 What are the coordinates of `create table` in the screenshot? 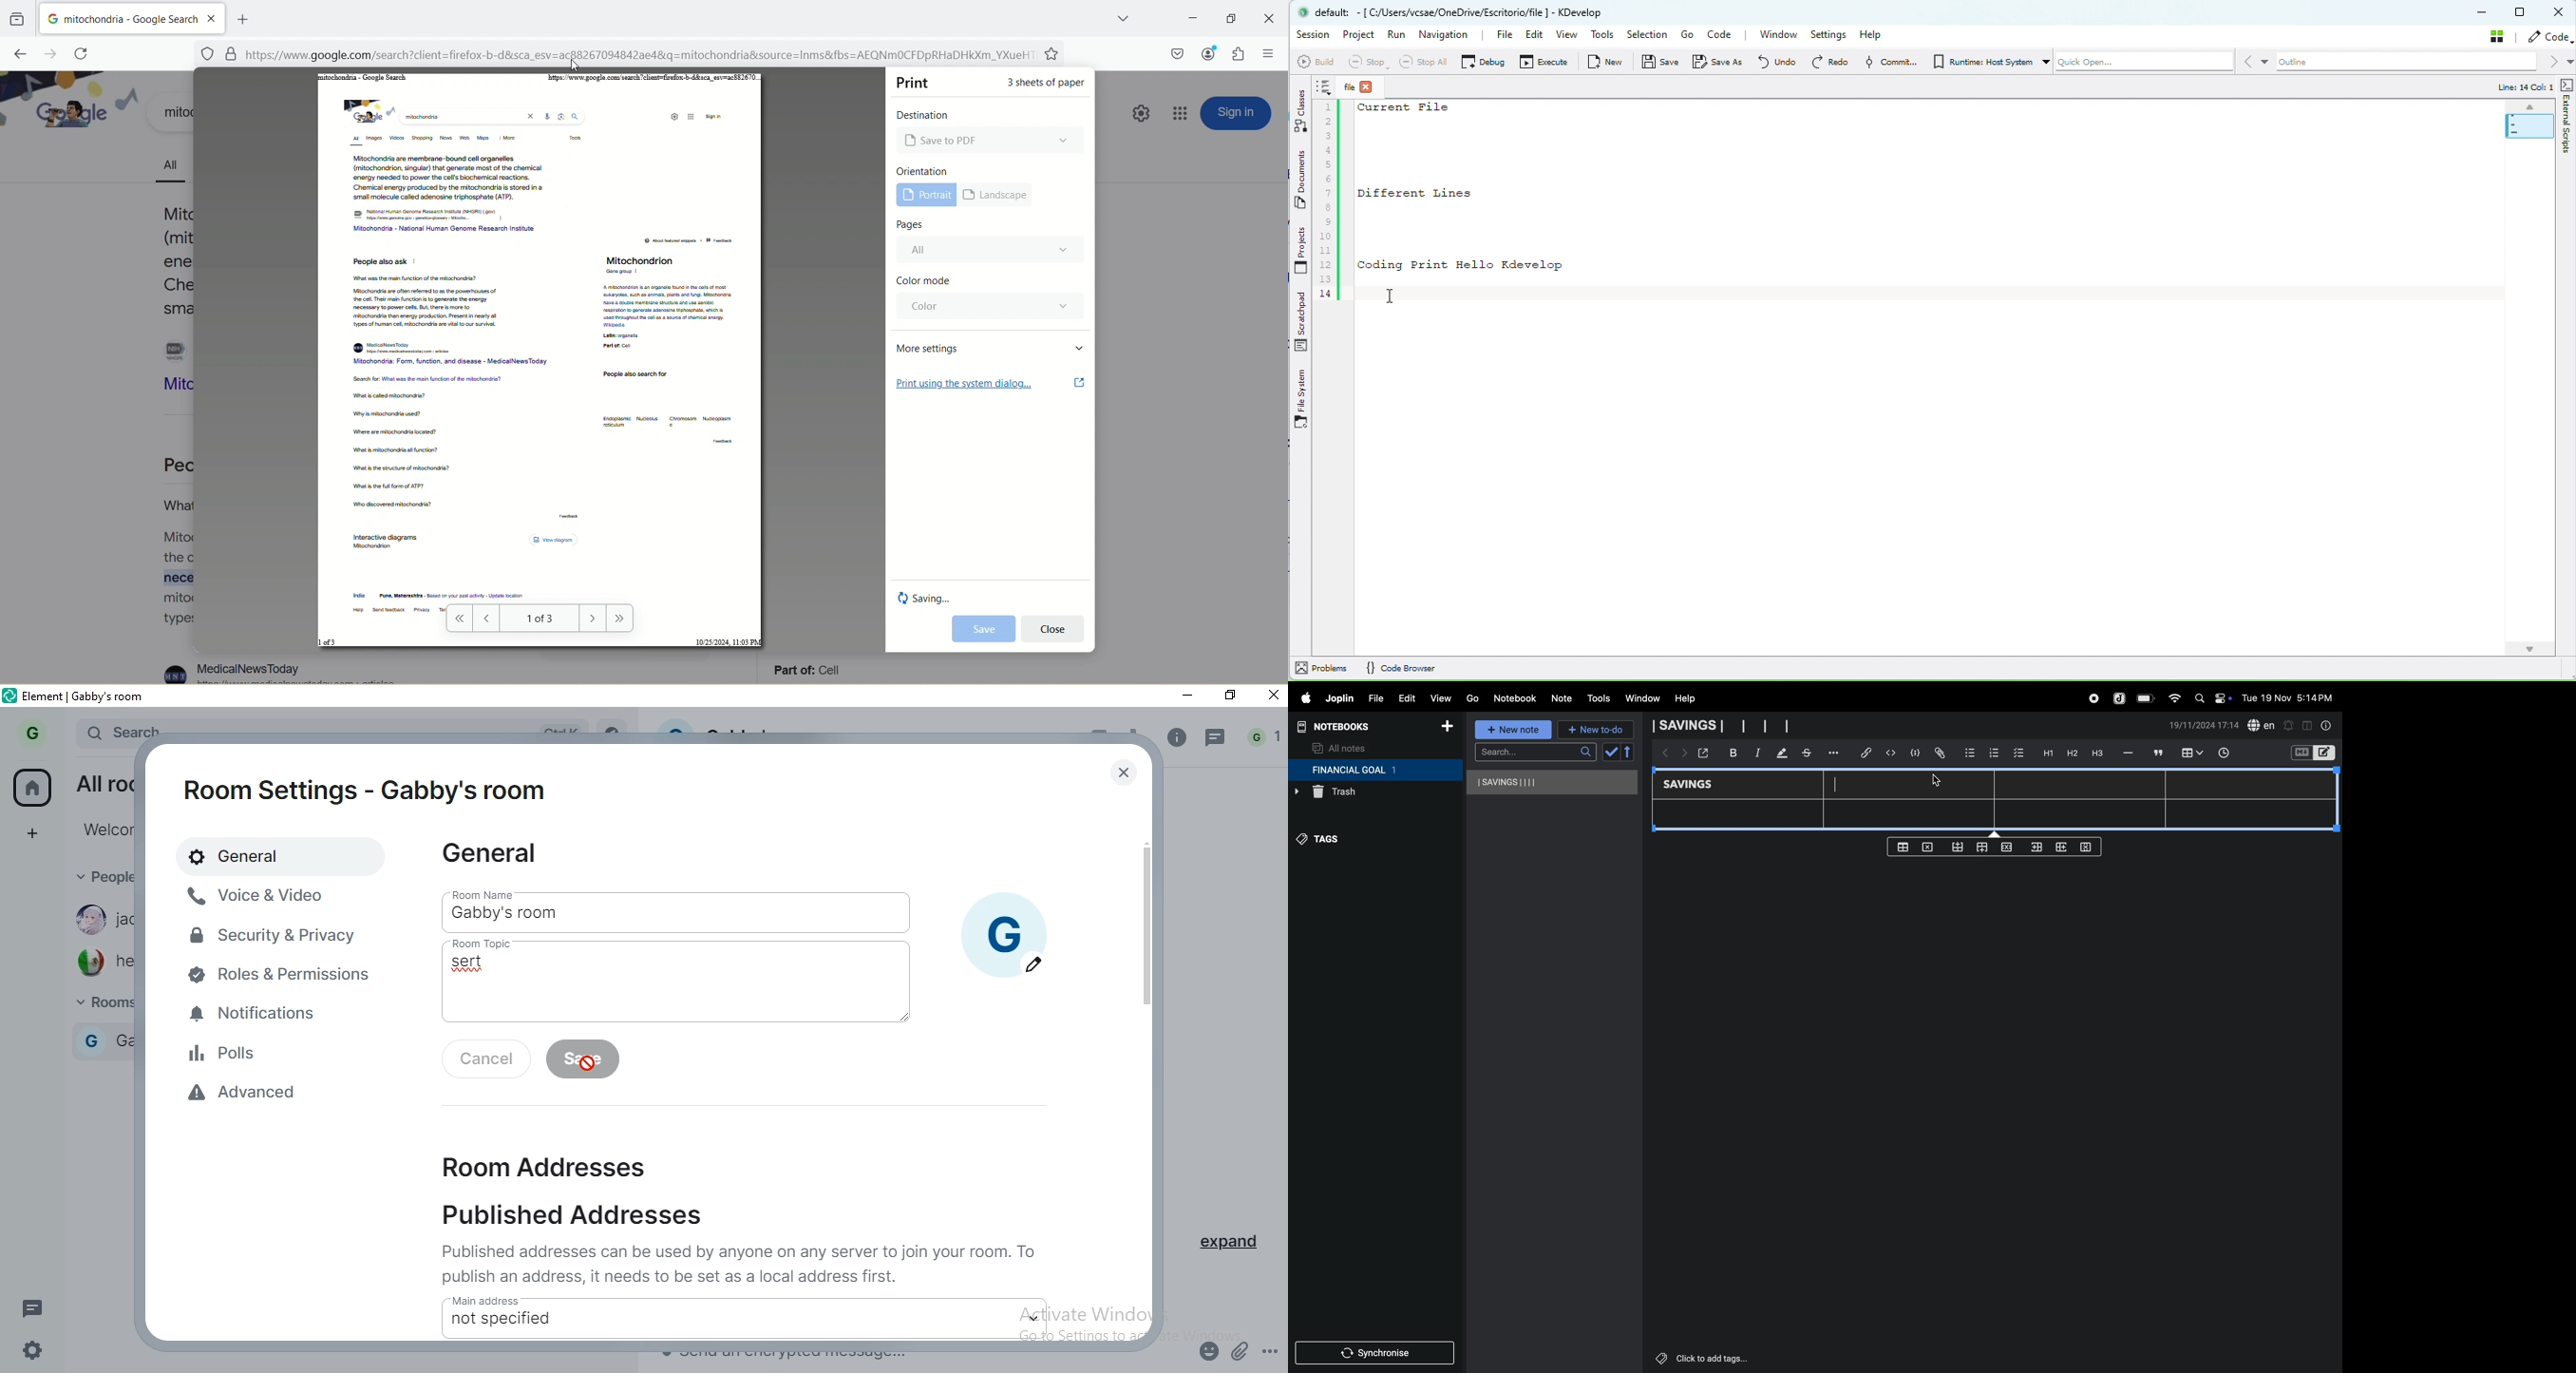 It's located at (1903, 847).